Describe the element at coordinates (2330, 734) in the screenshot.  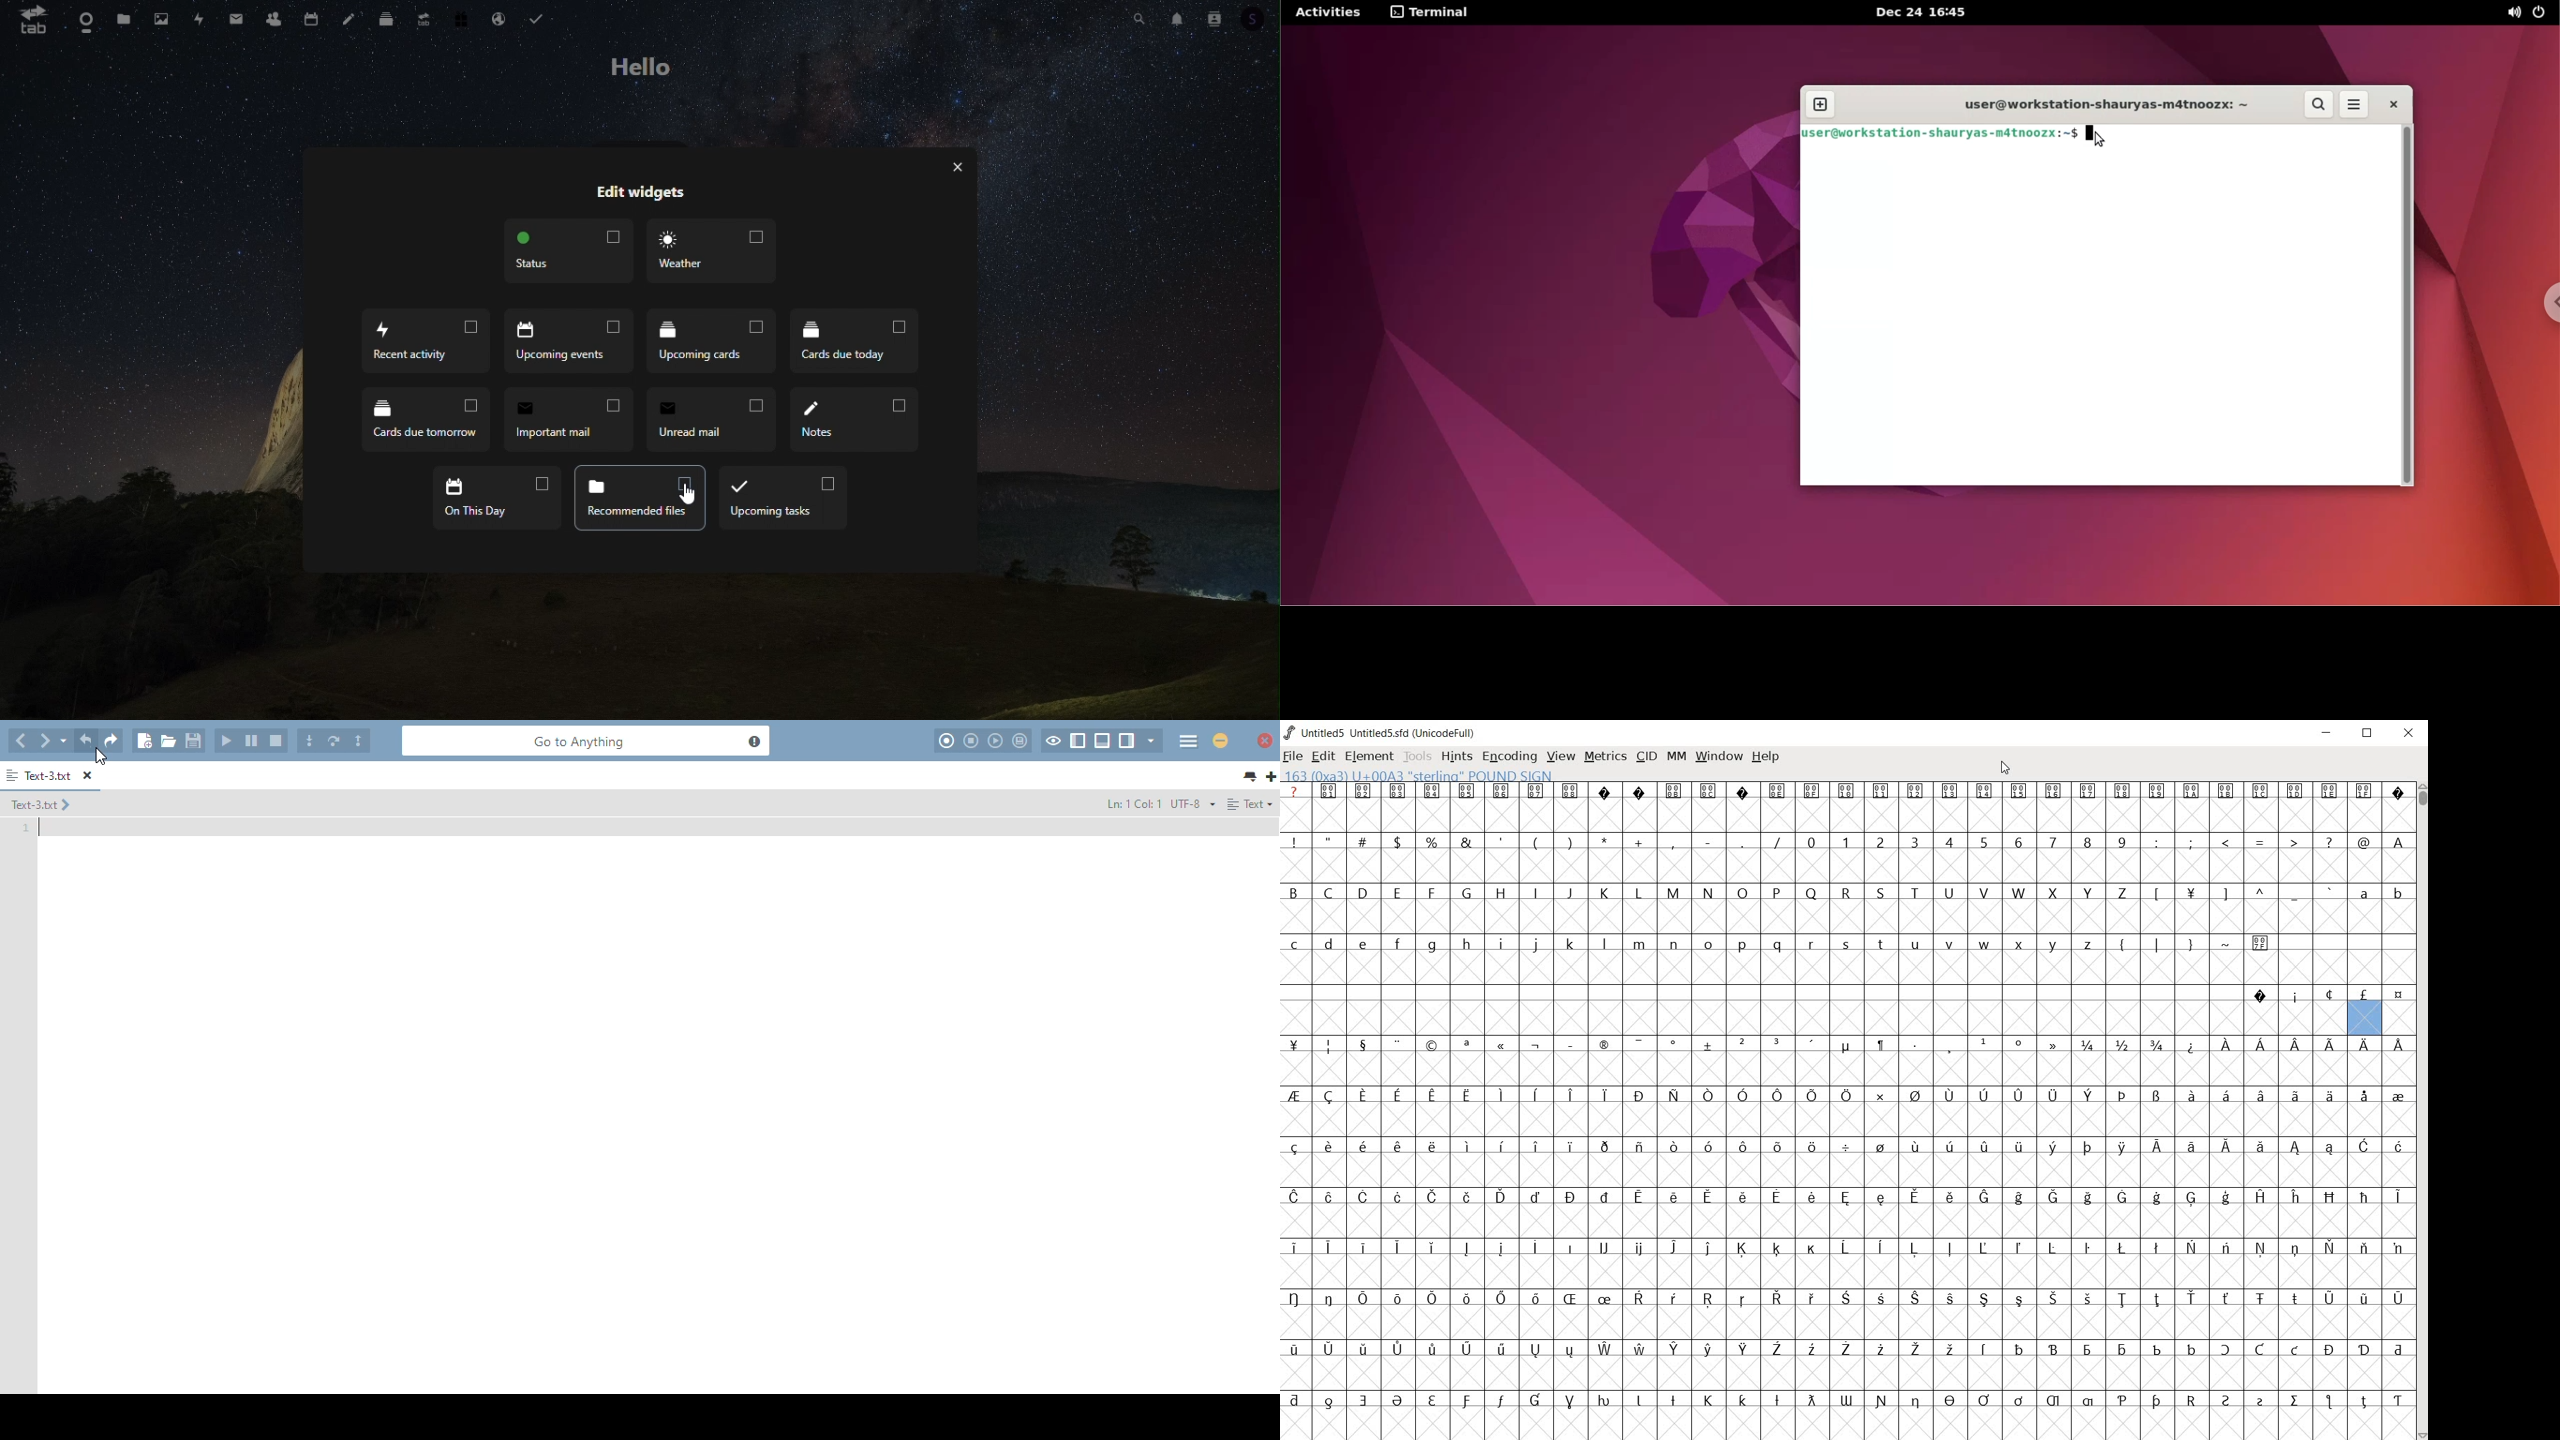
I see `minimize` at that location.